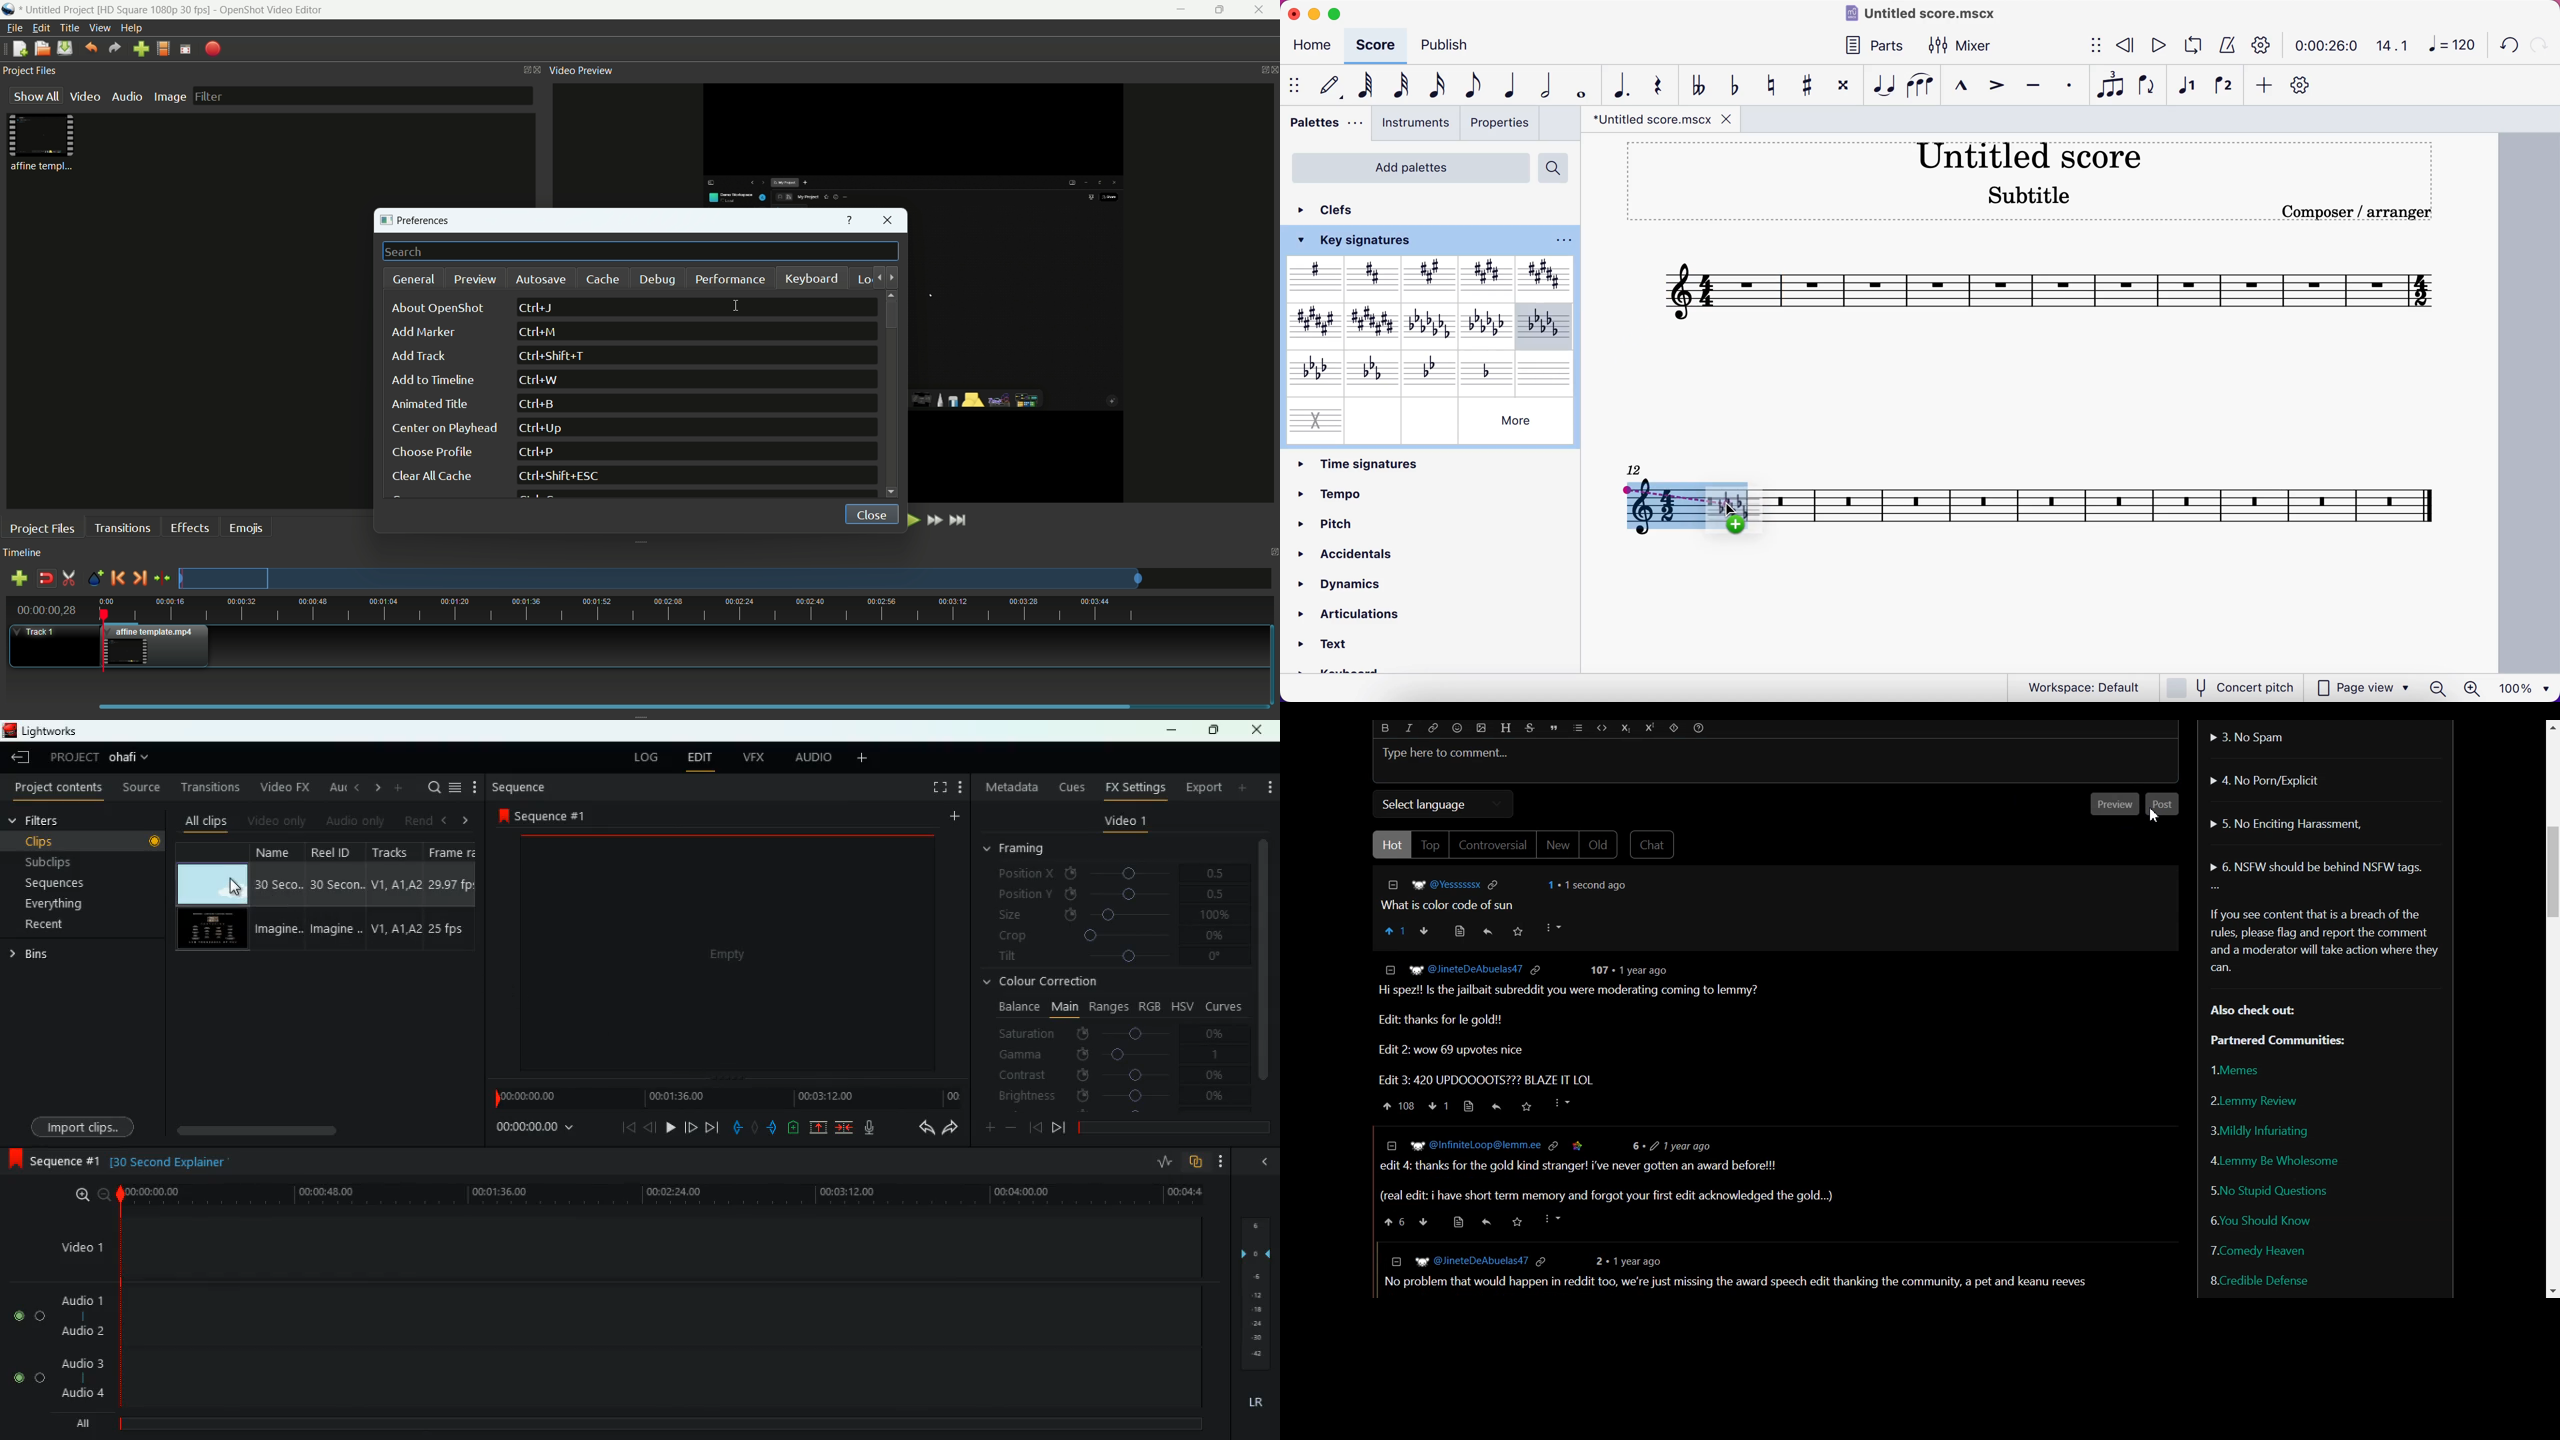 This screenshot has height=1456, width=2576. Describe the element at coordinates (466, 821) in the screenshot. I see `right` at that location.